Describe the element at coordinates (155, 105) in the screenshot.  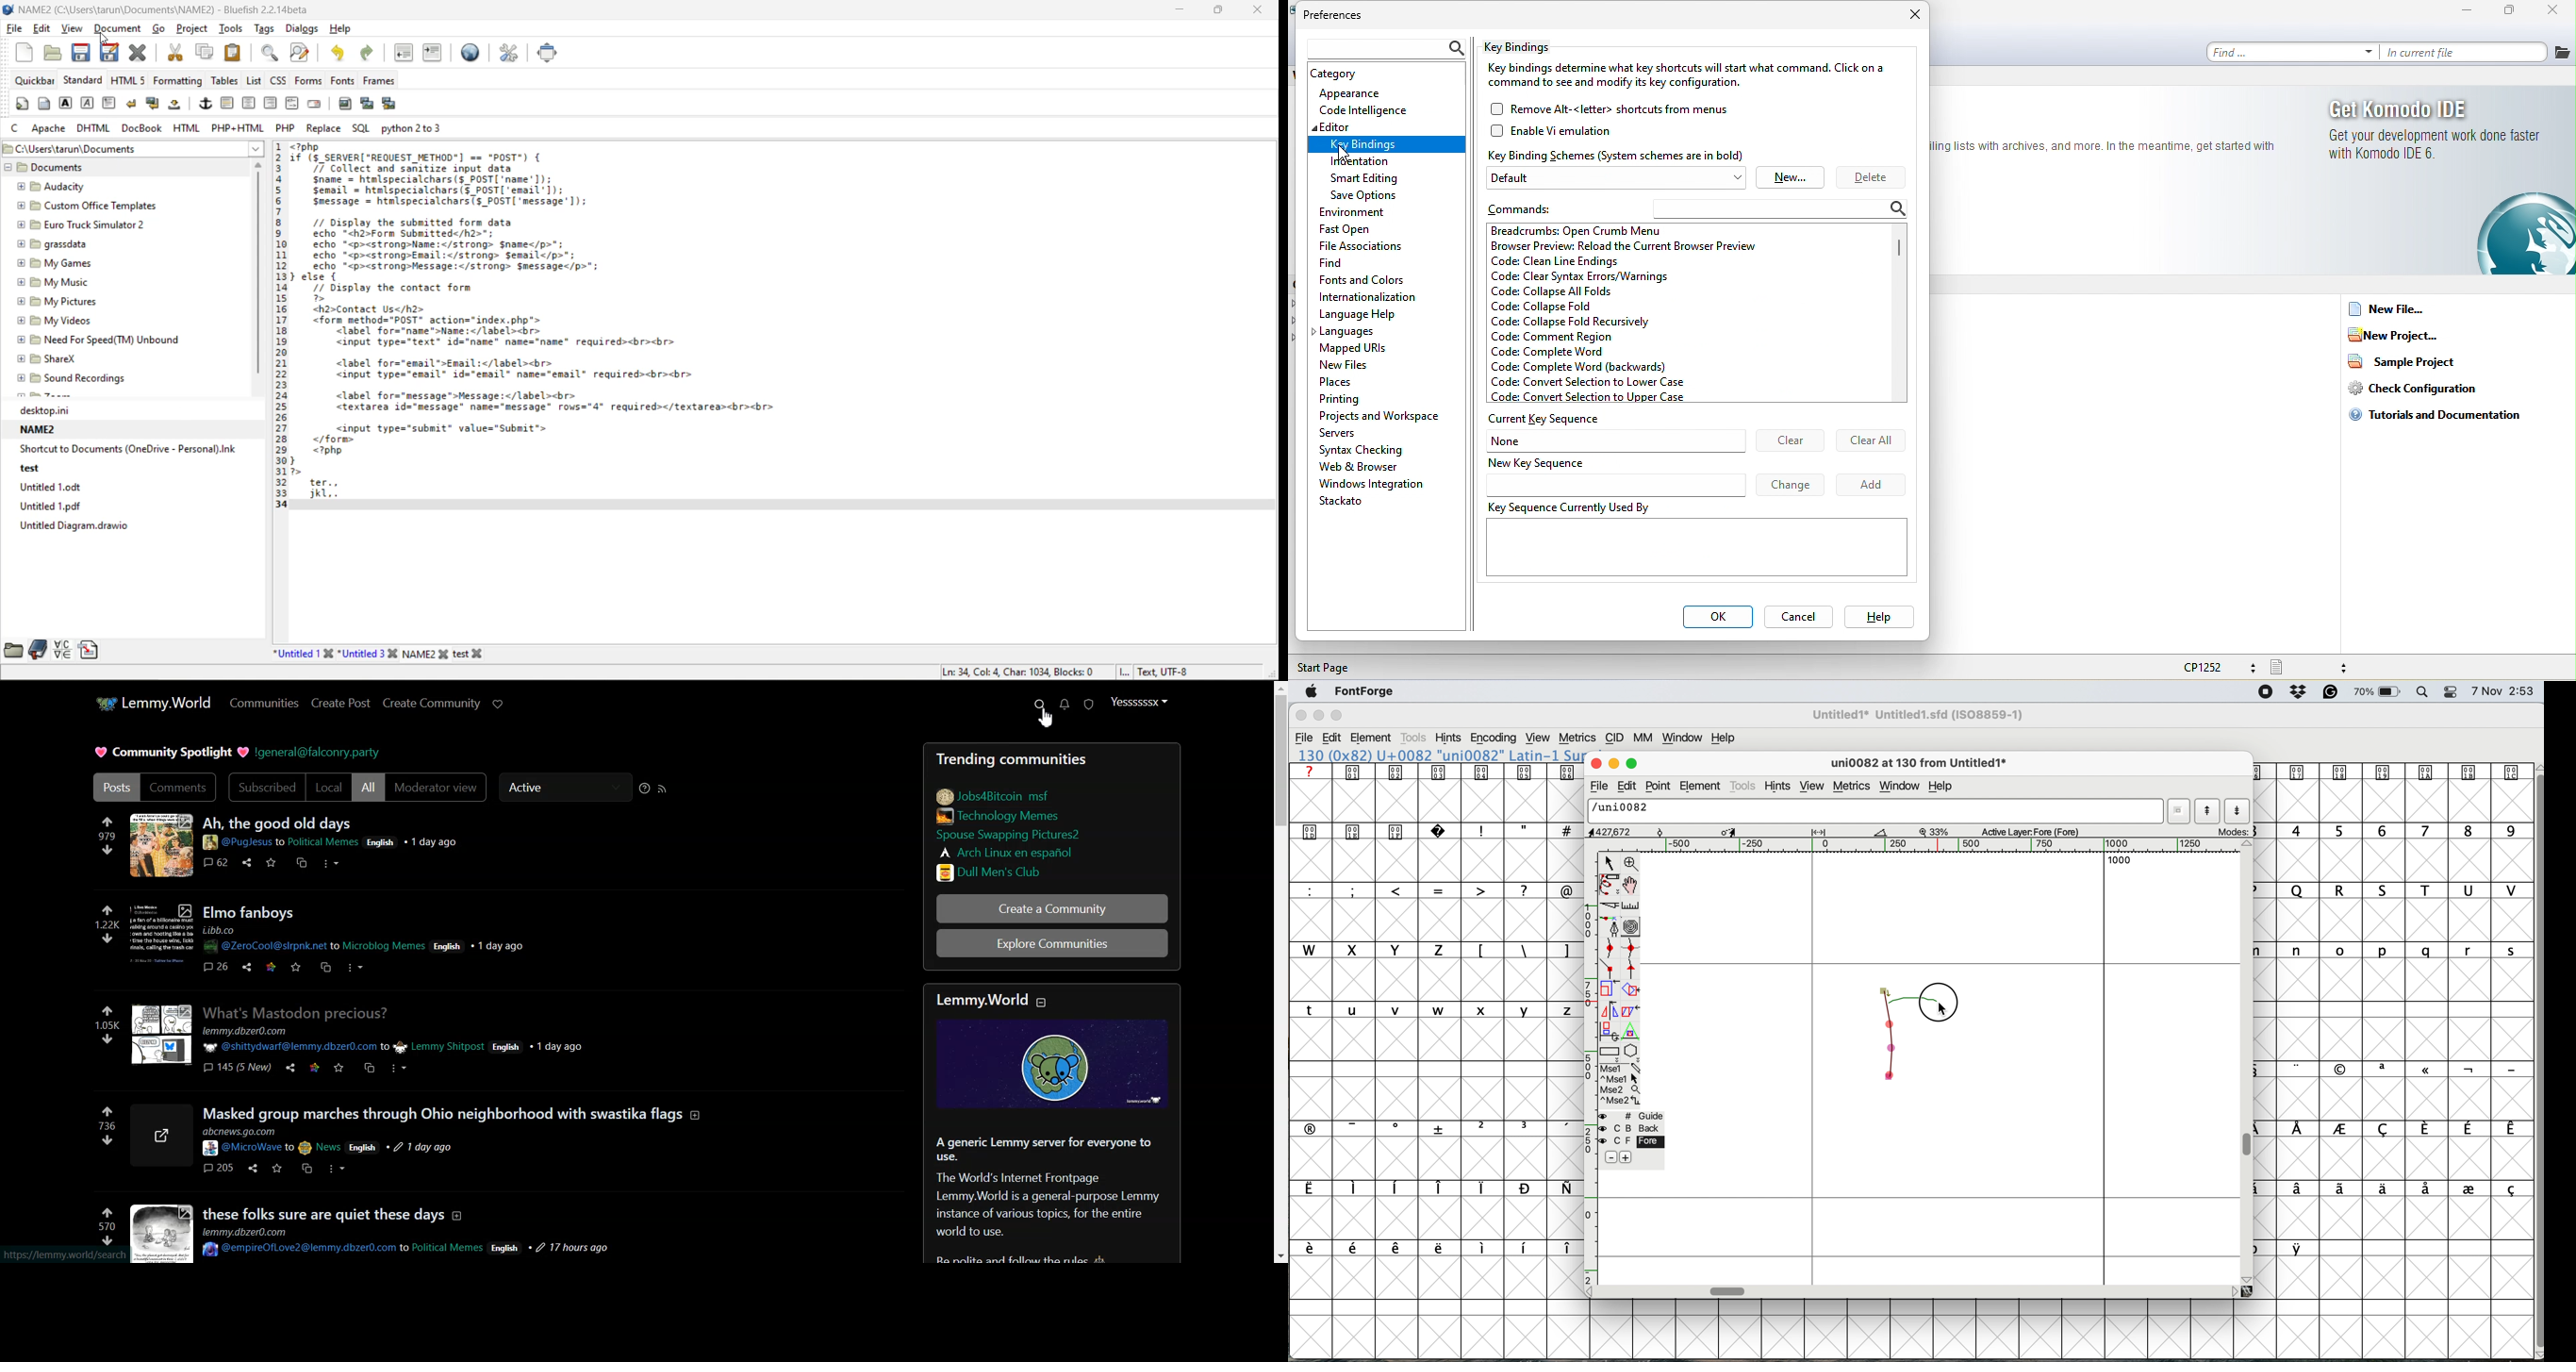
I see `break and clear` at that location.